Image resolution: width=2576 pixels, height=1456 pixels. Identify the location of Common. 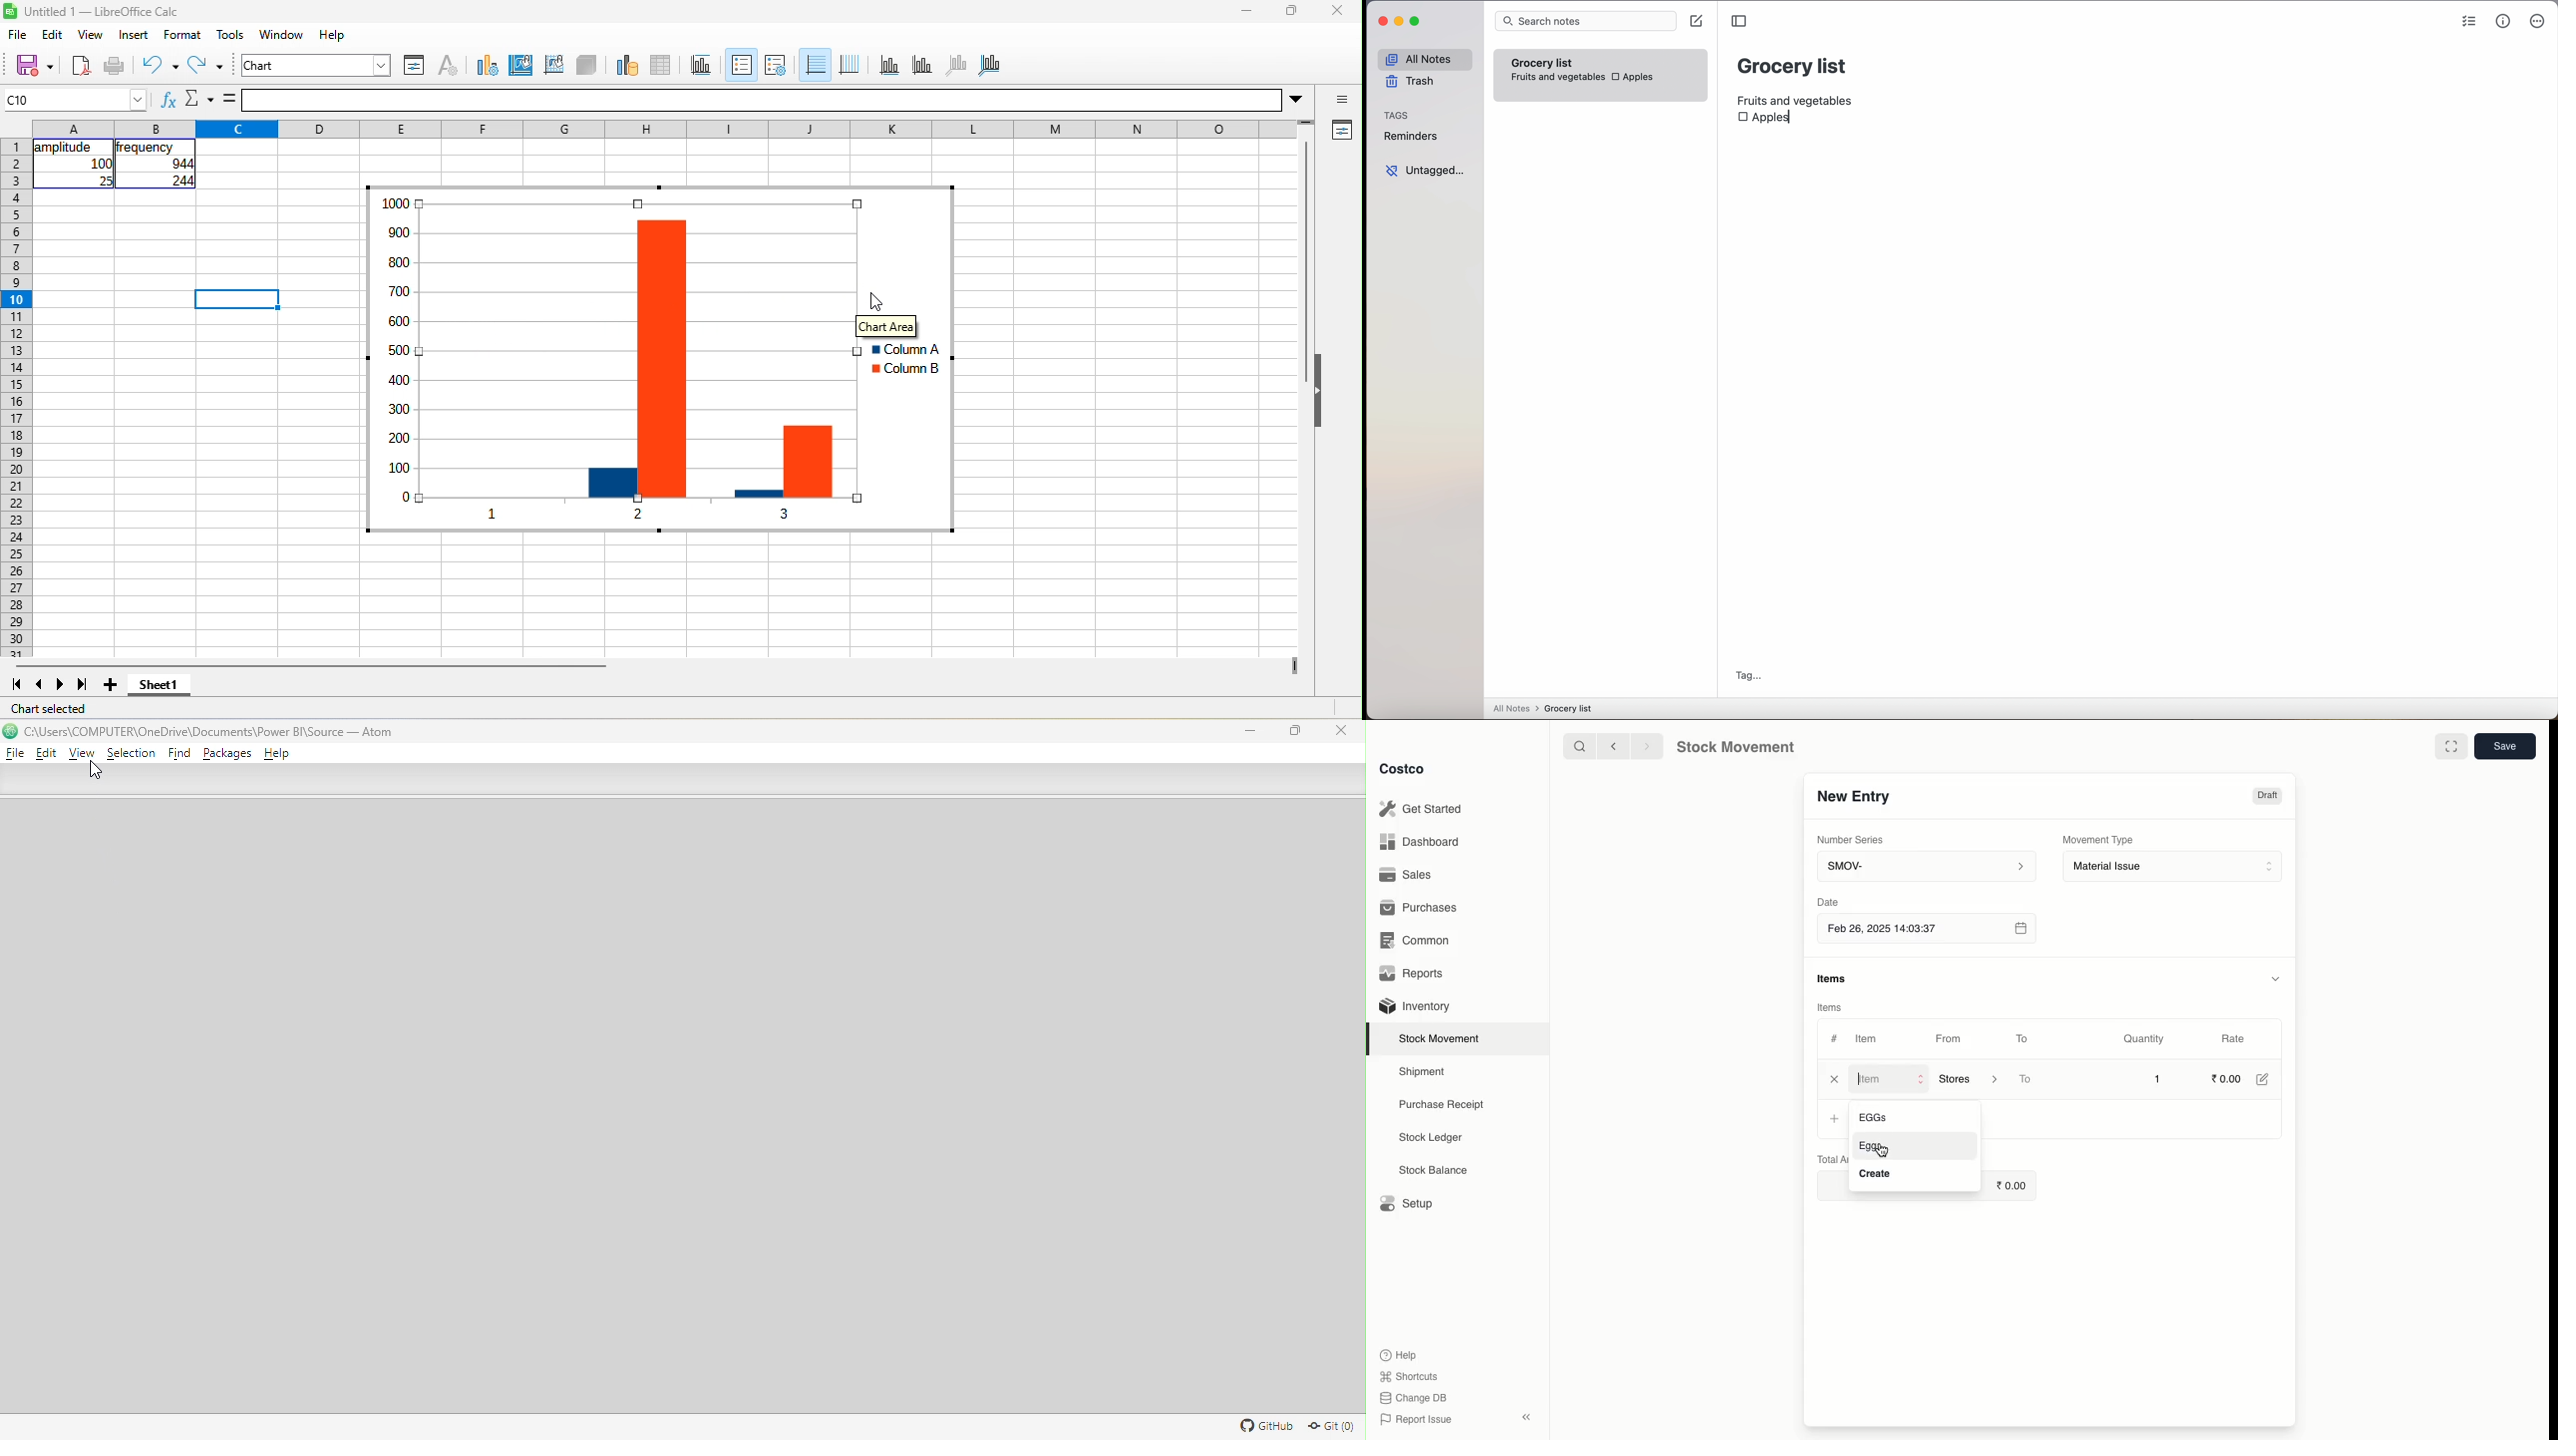
(1419, 942).